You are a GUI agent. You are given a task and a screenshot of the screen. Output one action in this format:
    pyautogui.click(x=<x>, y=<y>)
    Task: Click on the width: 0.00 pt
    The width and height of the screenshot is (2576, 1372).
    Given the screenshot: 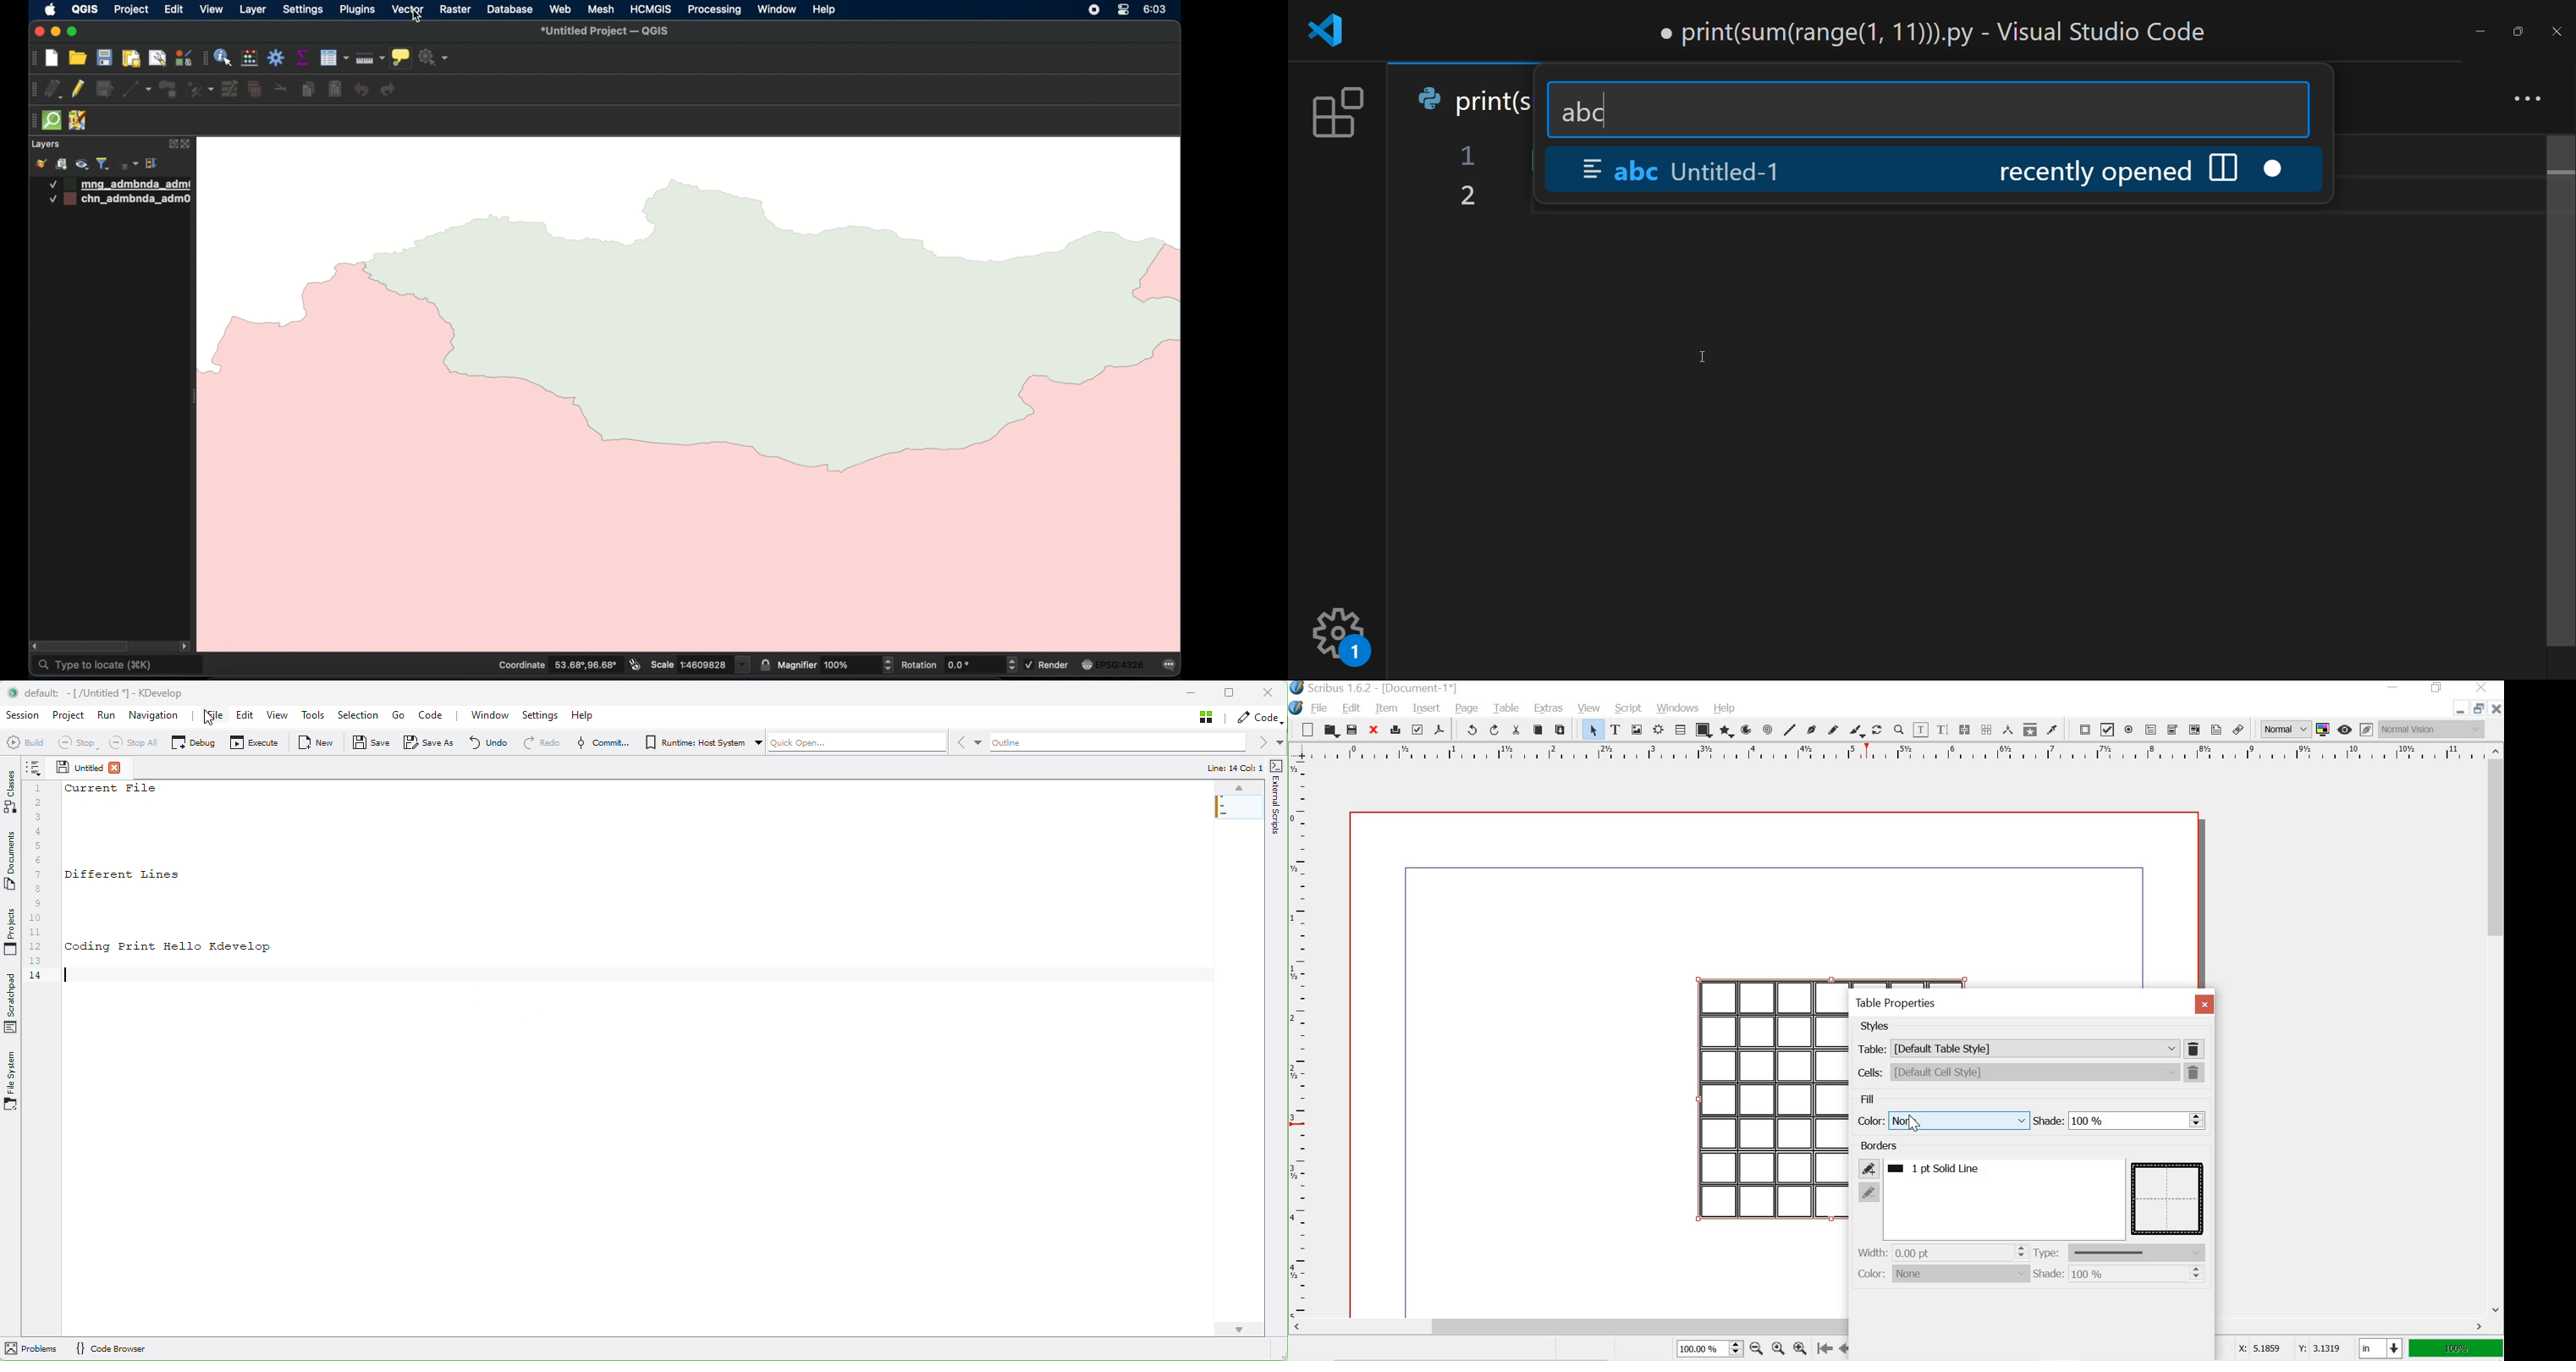 What is the action you would take?
    pyautogui.click(x=1906, y=1252)
    